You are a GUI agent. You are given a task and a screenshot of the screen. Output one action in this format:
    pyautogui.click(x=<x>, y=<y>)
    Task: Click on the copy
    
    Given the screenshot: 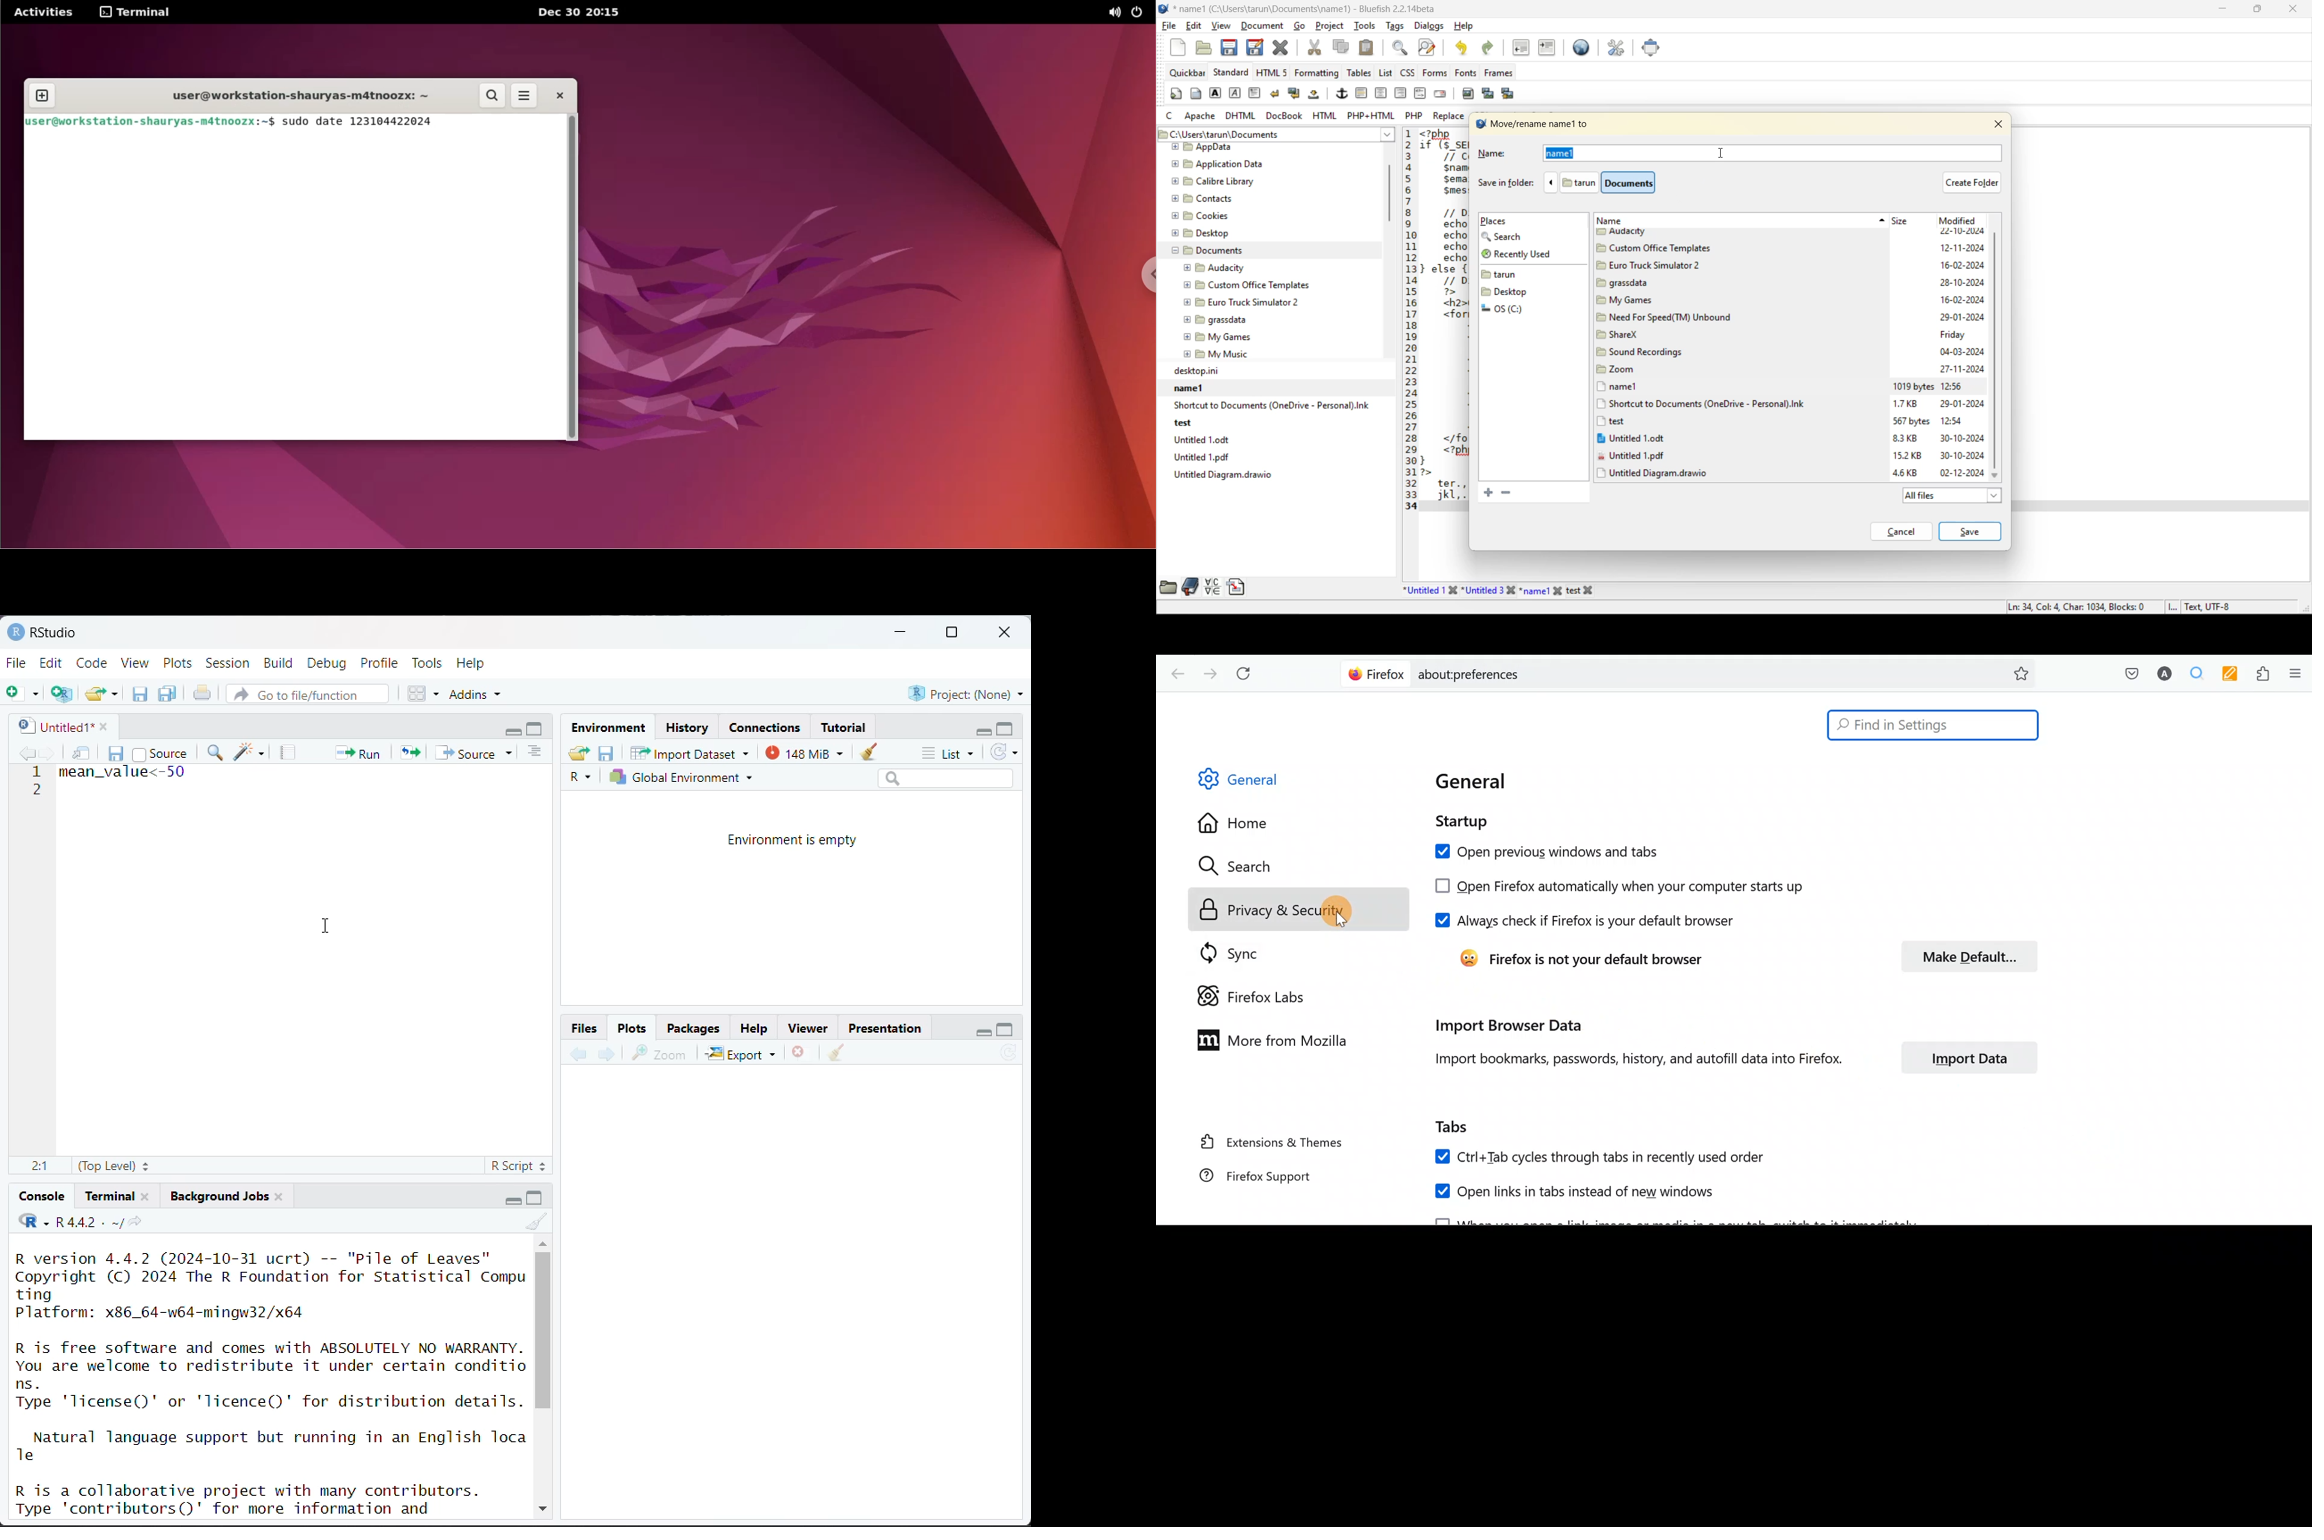 What is the action you would take?
    pyautogui.click(x=1343, y=48)
    